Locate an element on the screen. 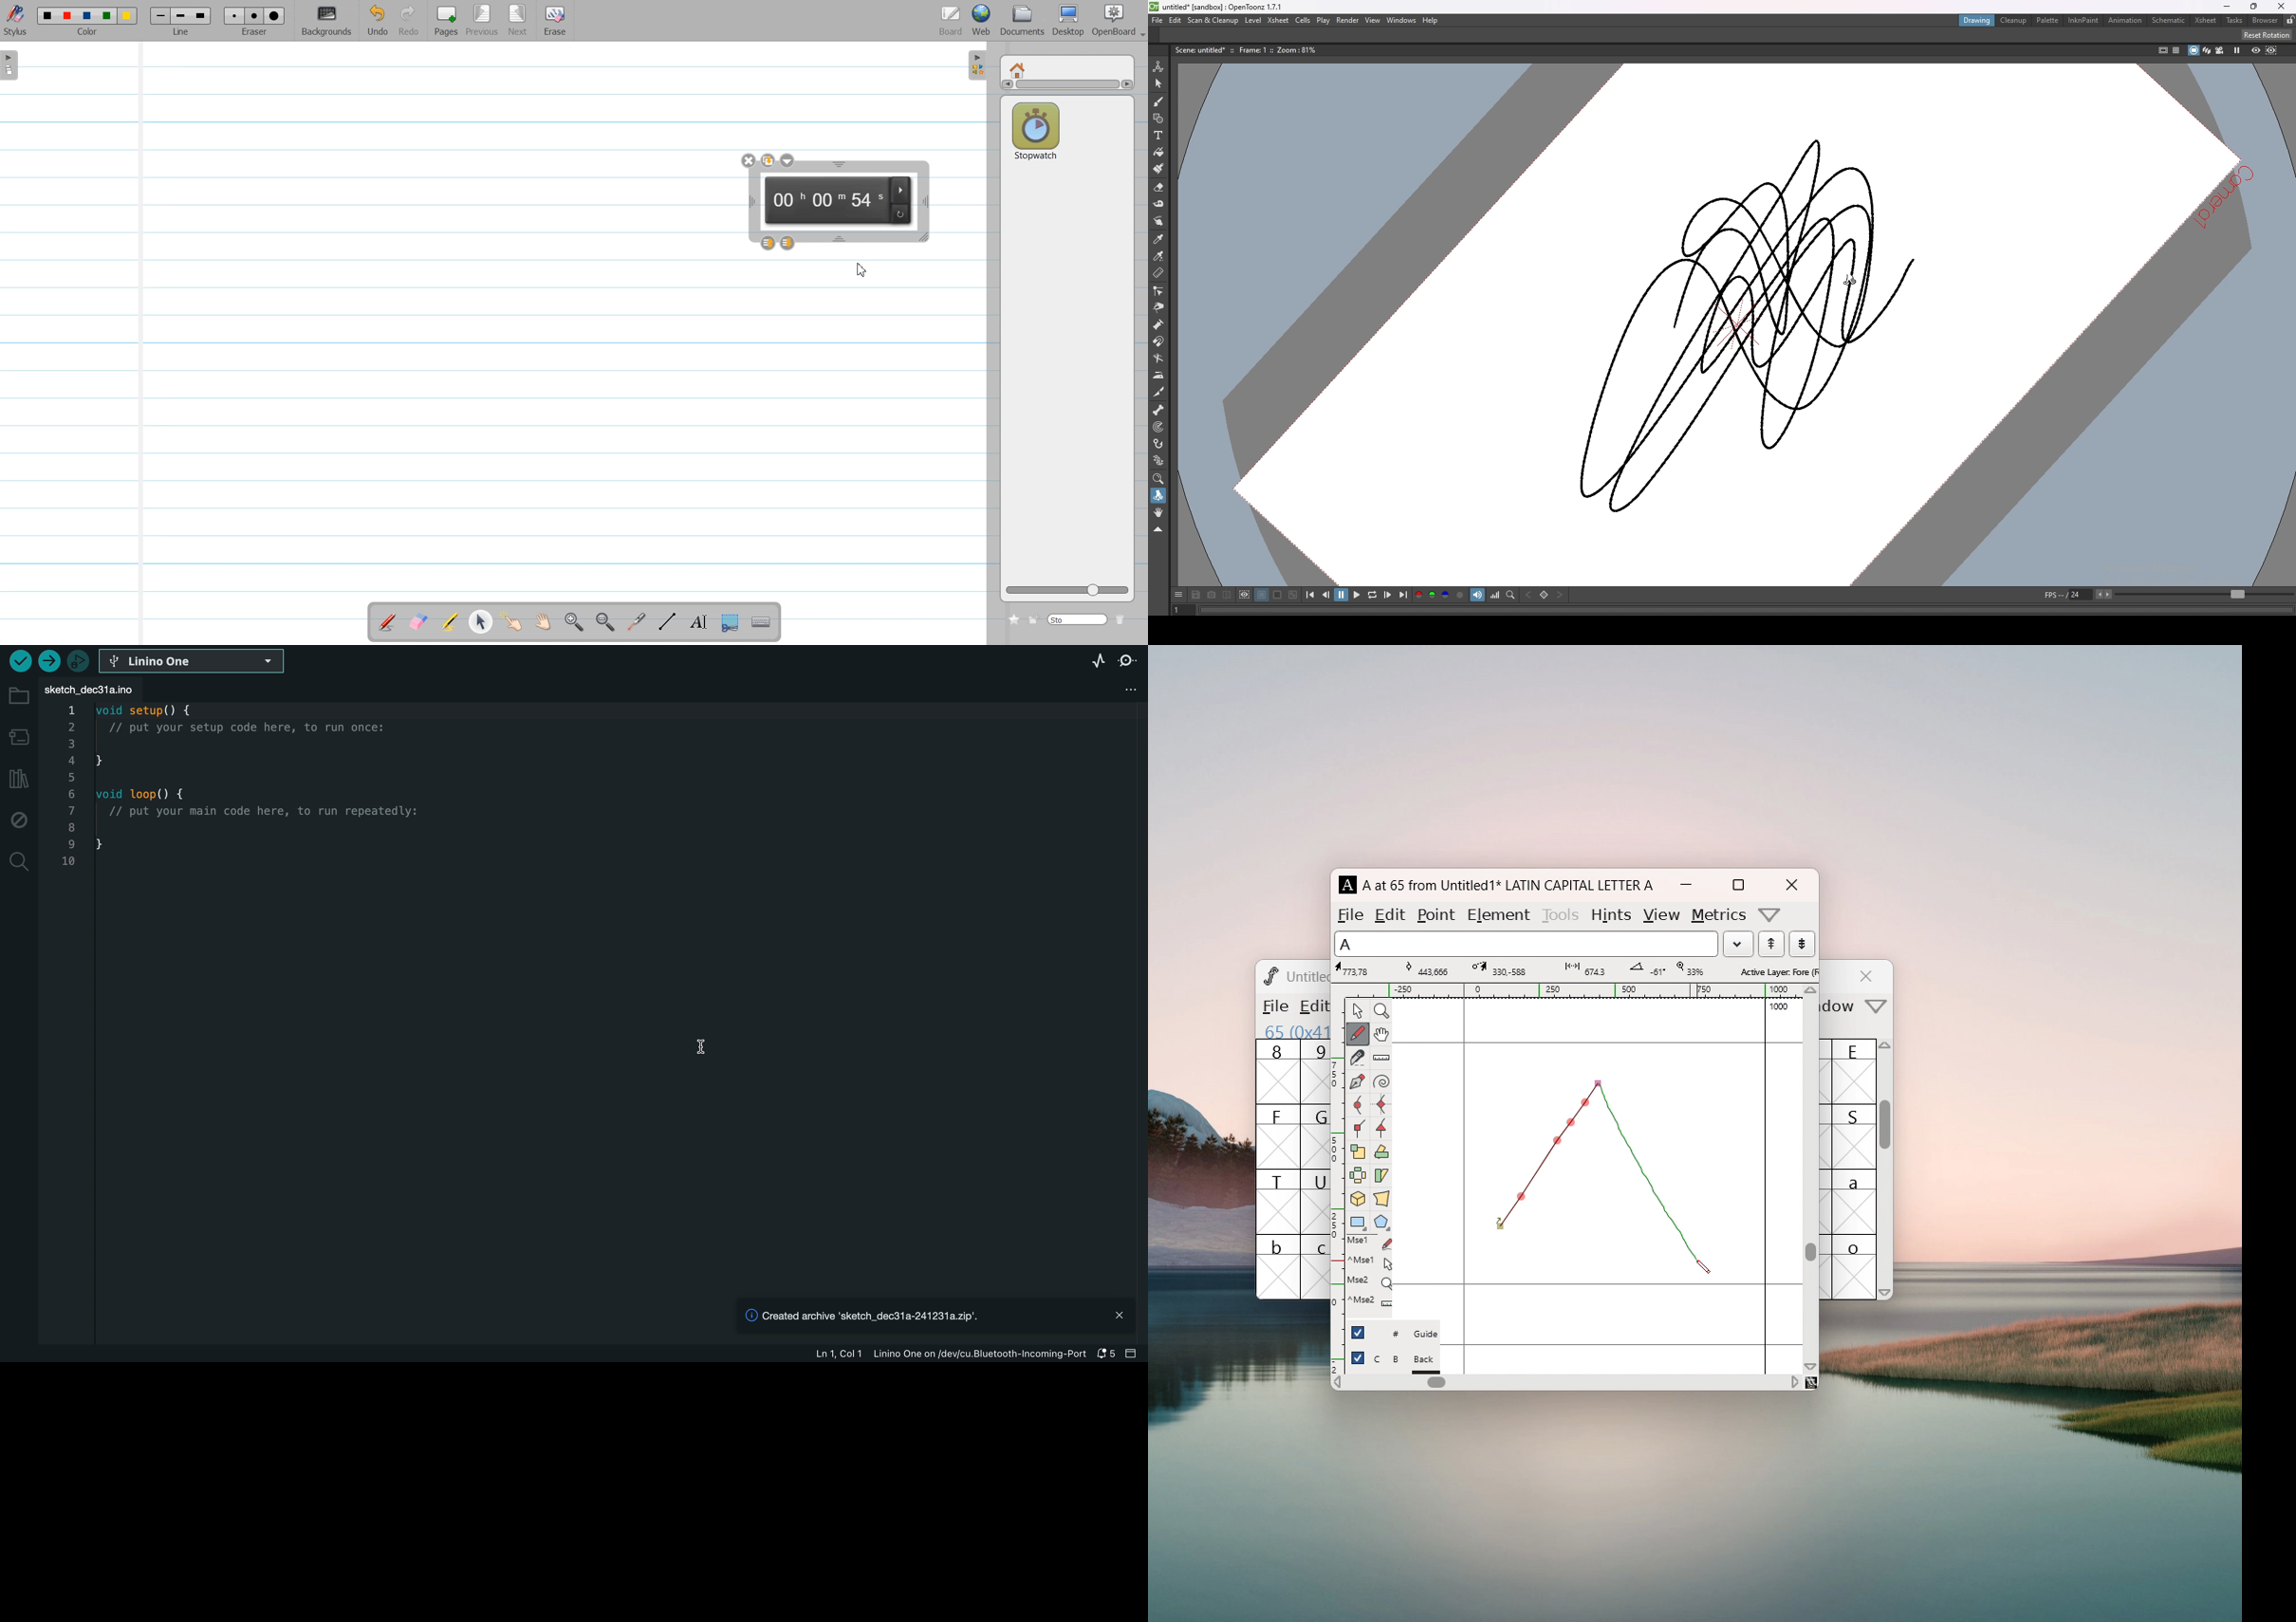 The width and height of the screenshot is (2296, 1624). more options is located at coordinates (1877, 1008).